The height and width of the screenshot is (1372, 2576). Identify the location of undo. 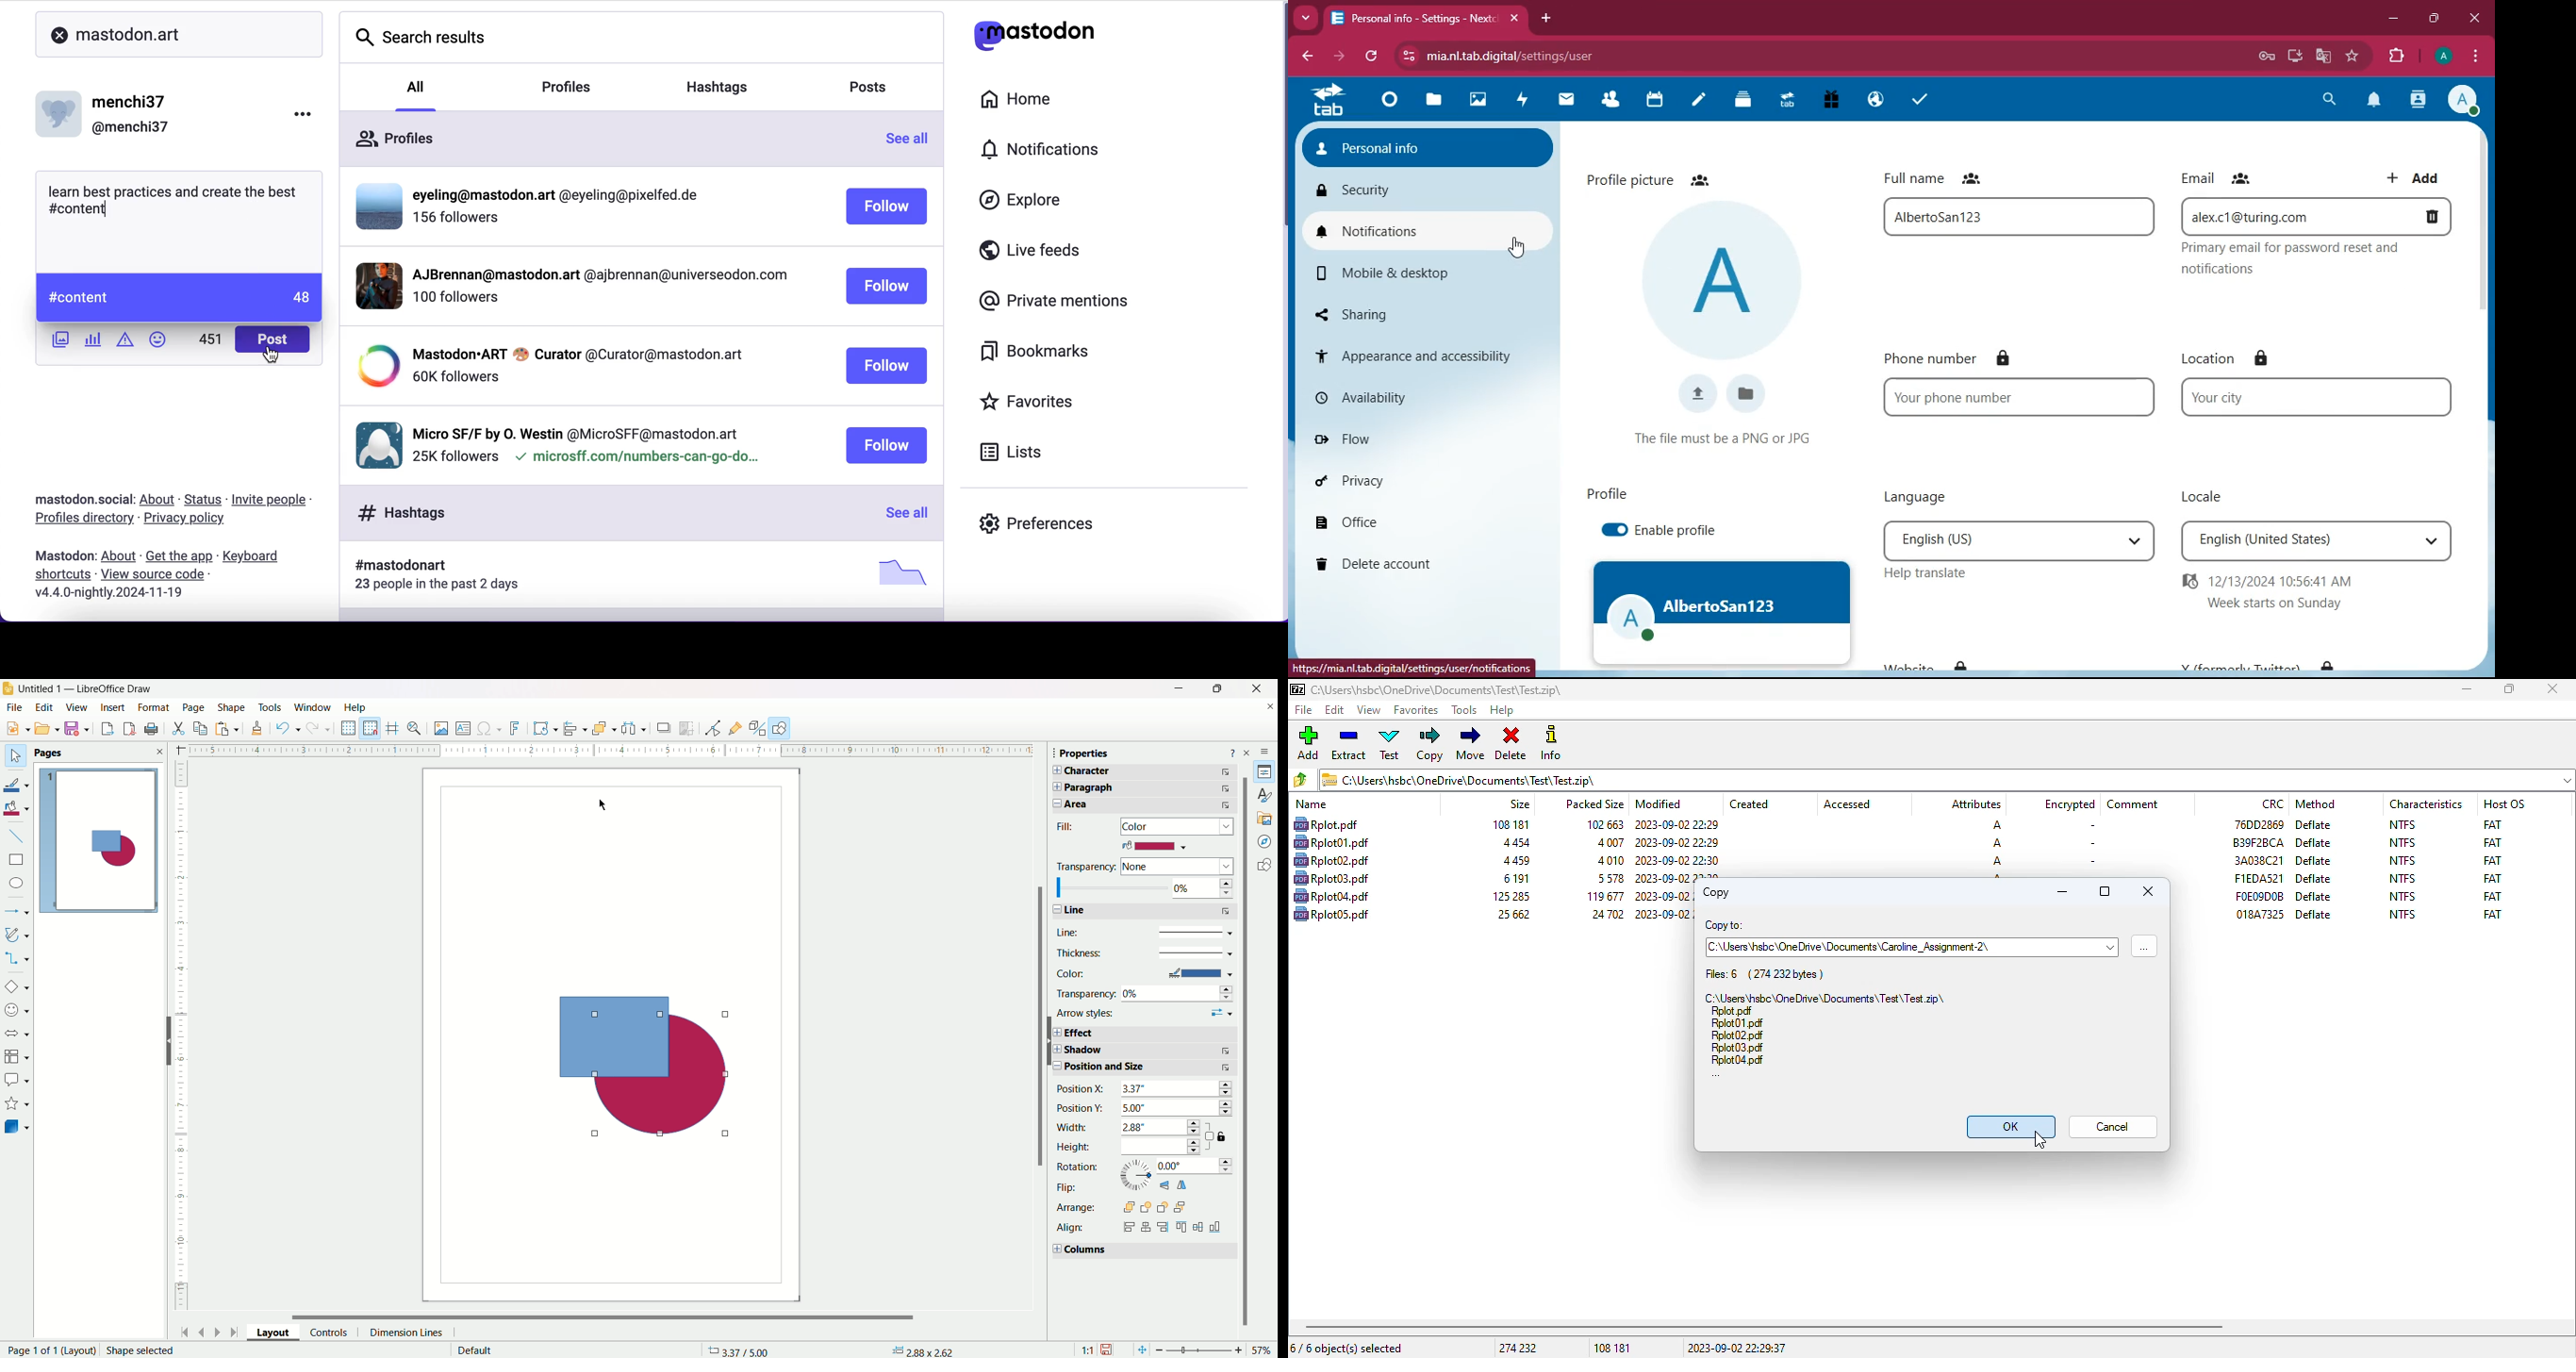
(288, 730).